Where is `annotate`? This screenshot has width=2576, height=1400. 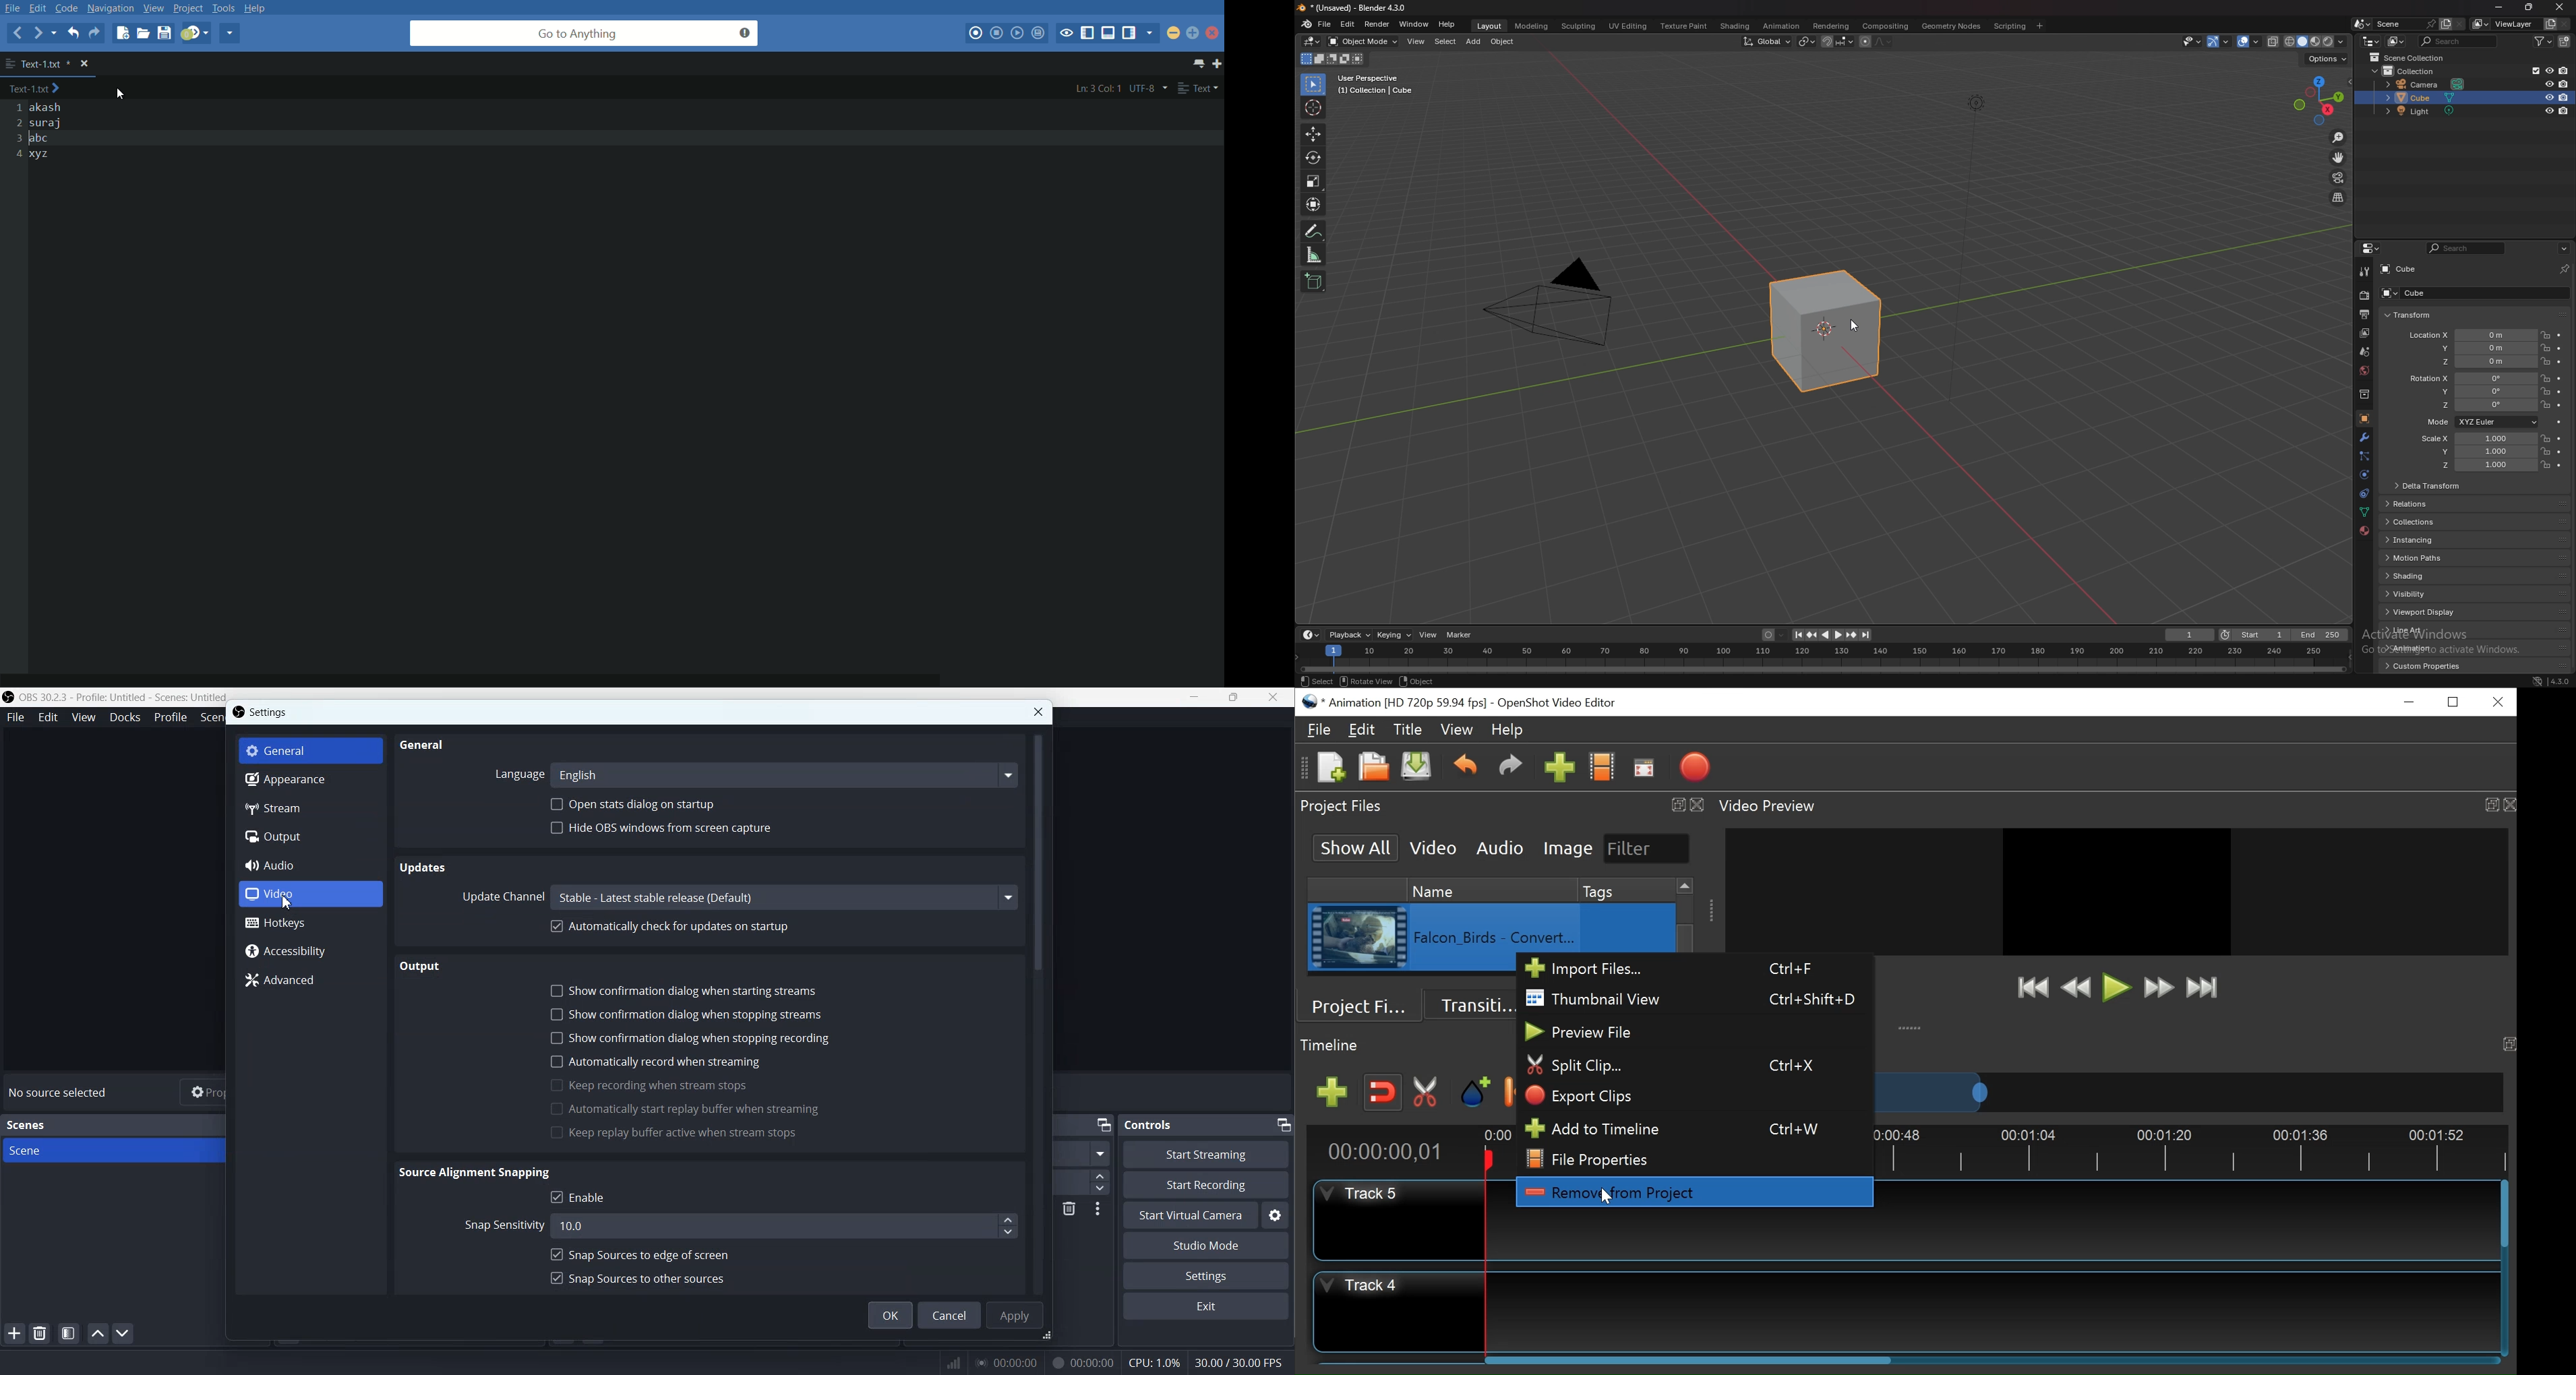
annotate is located at coordinates (1315, 231).